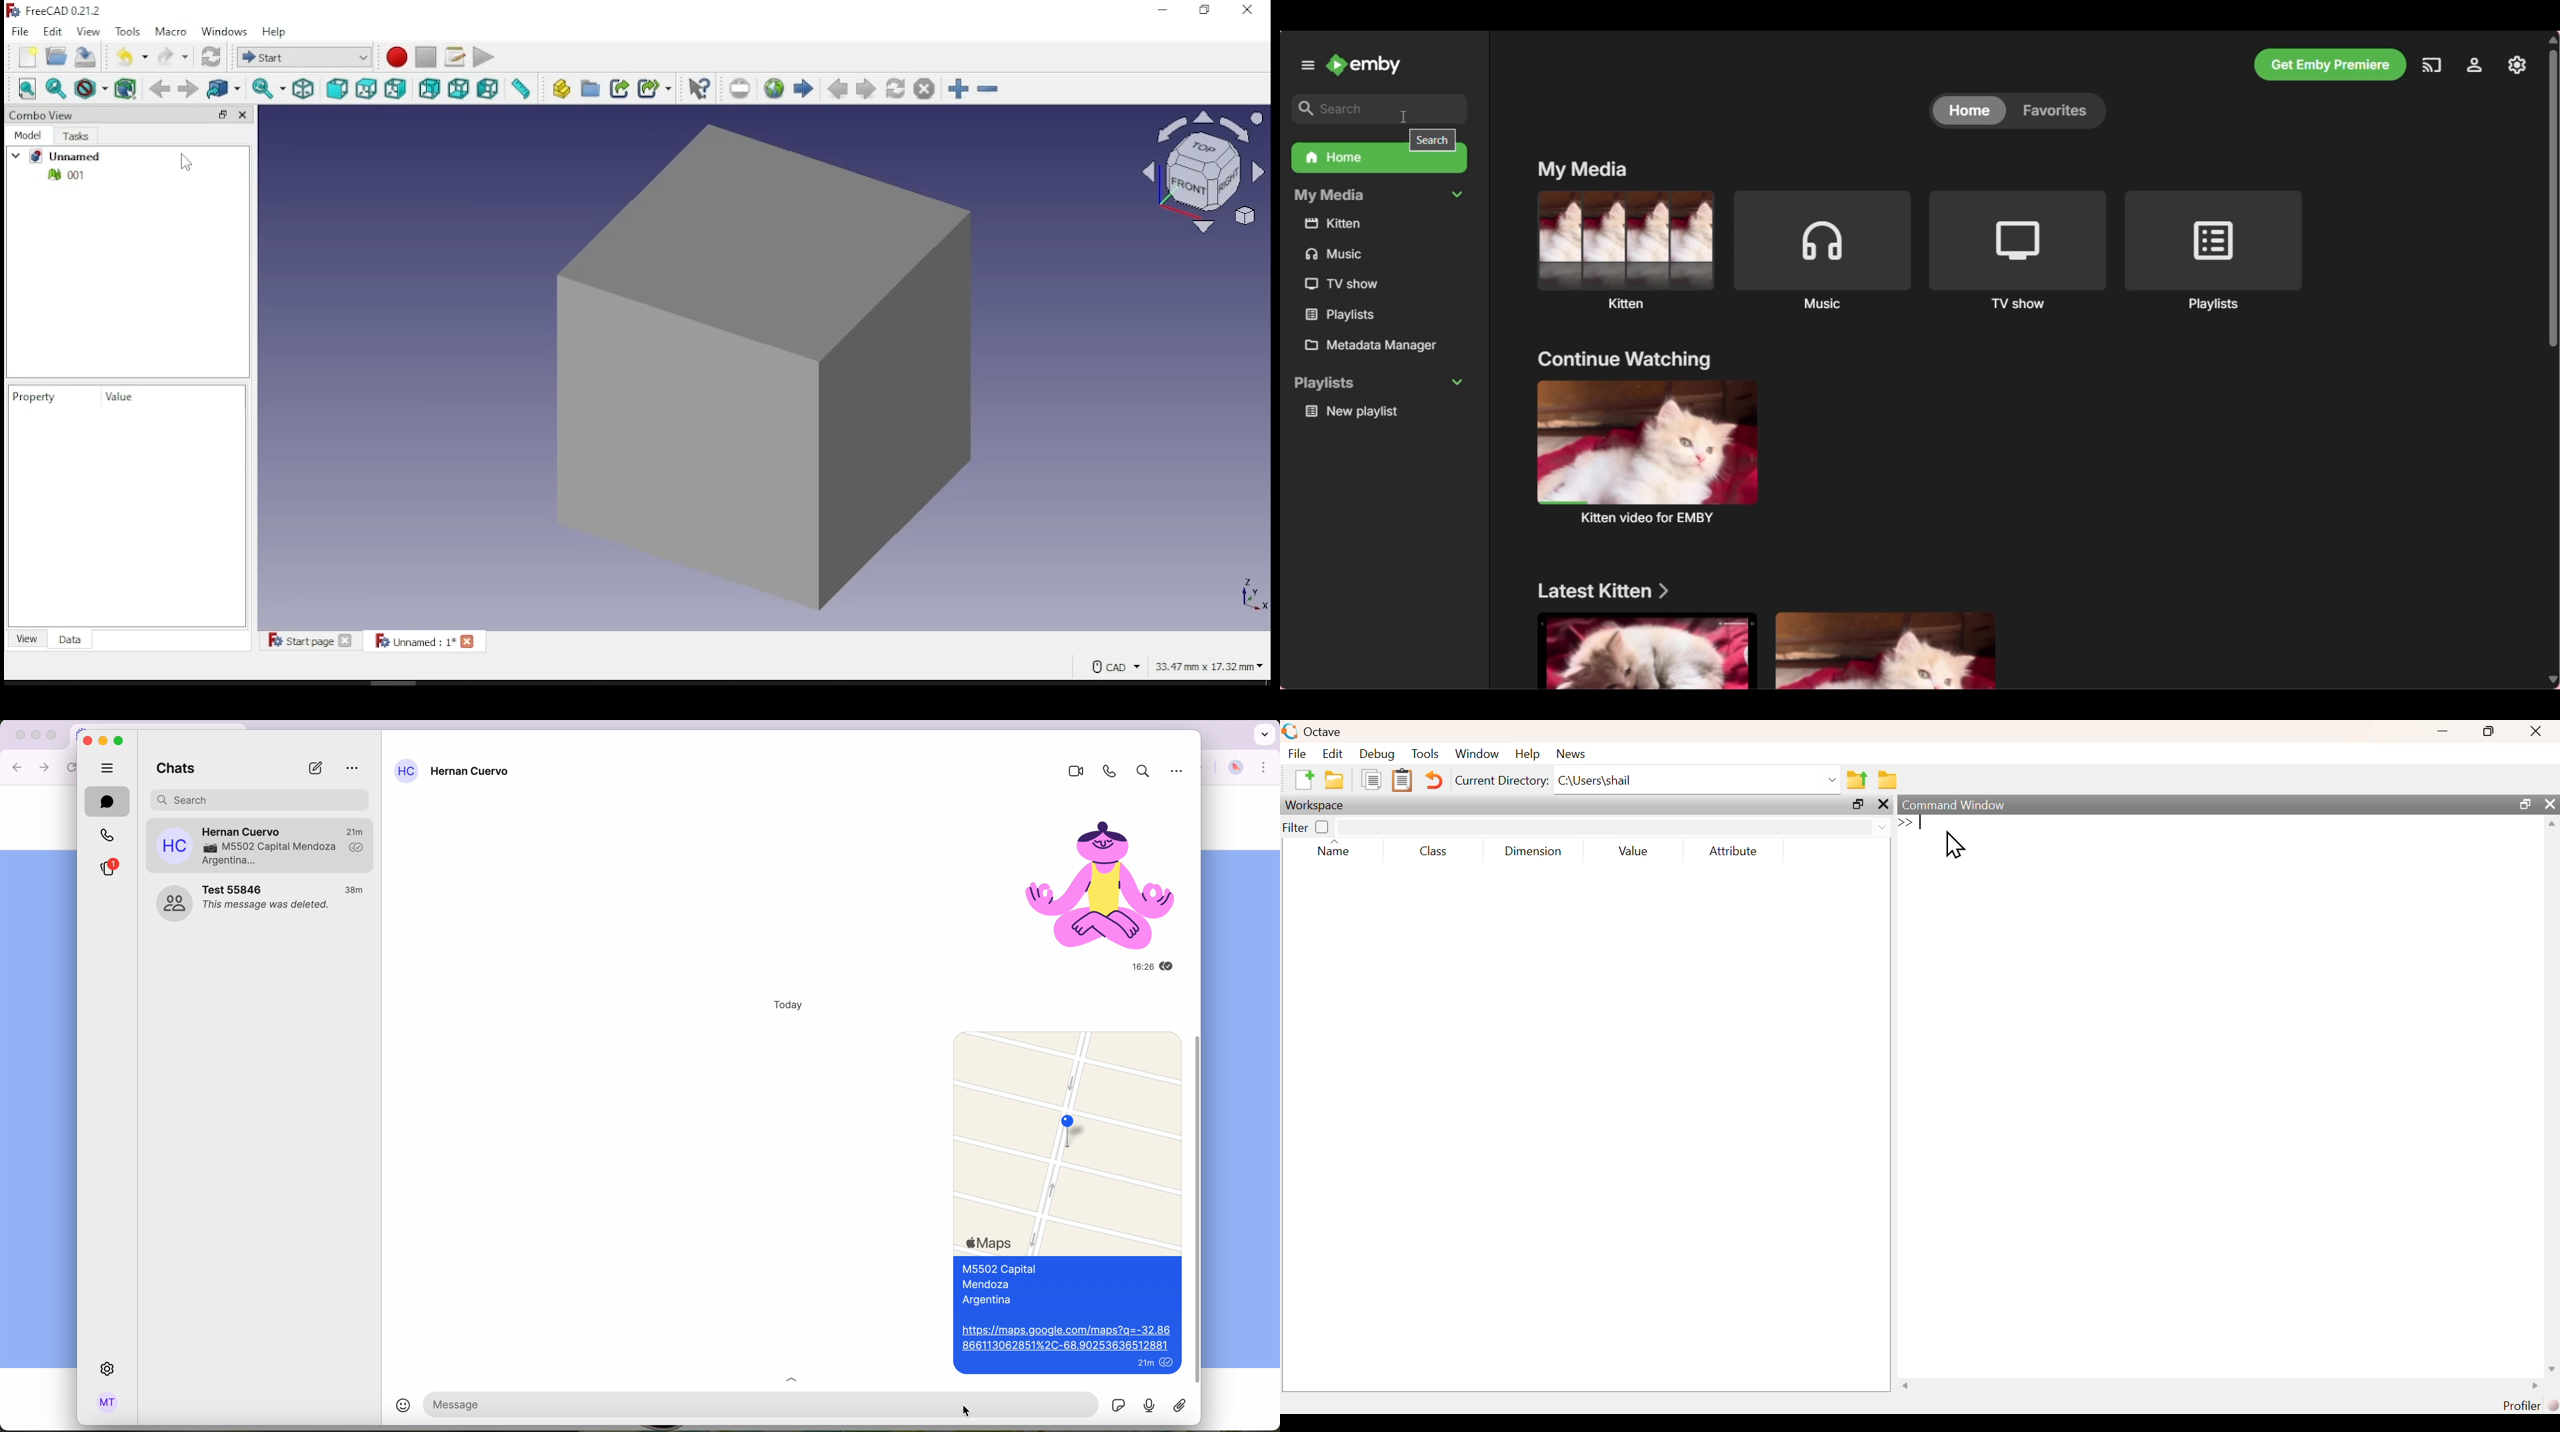 The height and width of the screenshot is (1456, 2576). What do you see at coordinates (220, 114) in the screenshot?
I see `detach panel` at bounding box center [220, 114].